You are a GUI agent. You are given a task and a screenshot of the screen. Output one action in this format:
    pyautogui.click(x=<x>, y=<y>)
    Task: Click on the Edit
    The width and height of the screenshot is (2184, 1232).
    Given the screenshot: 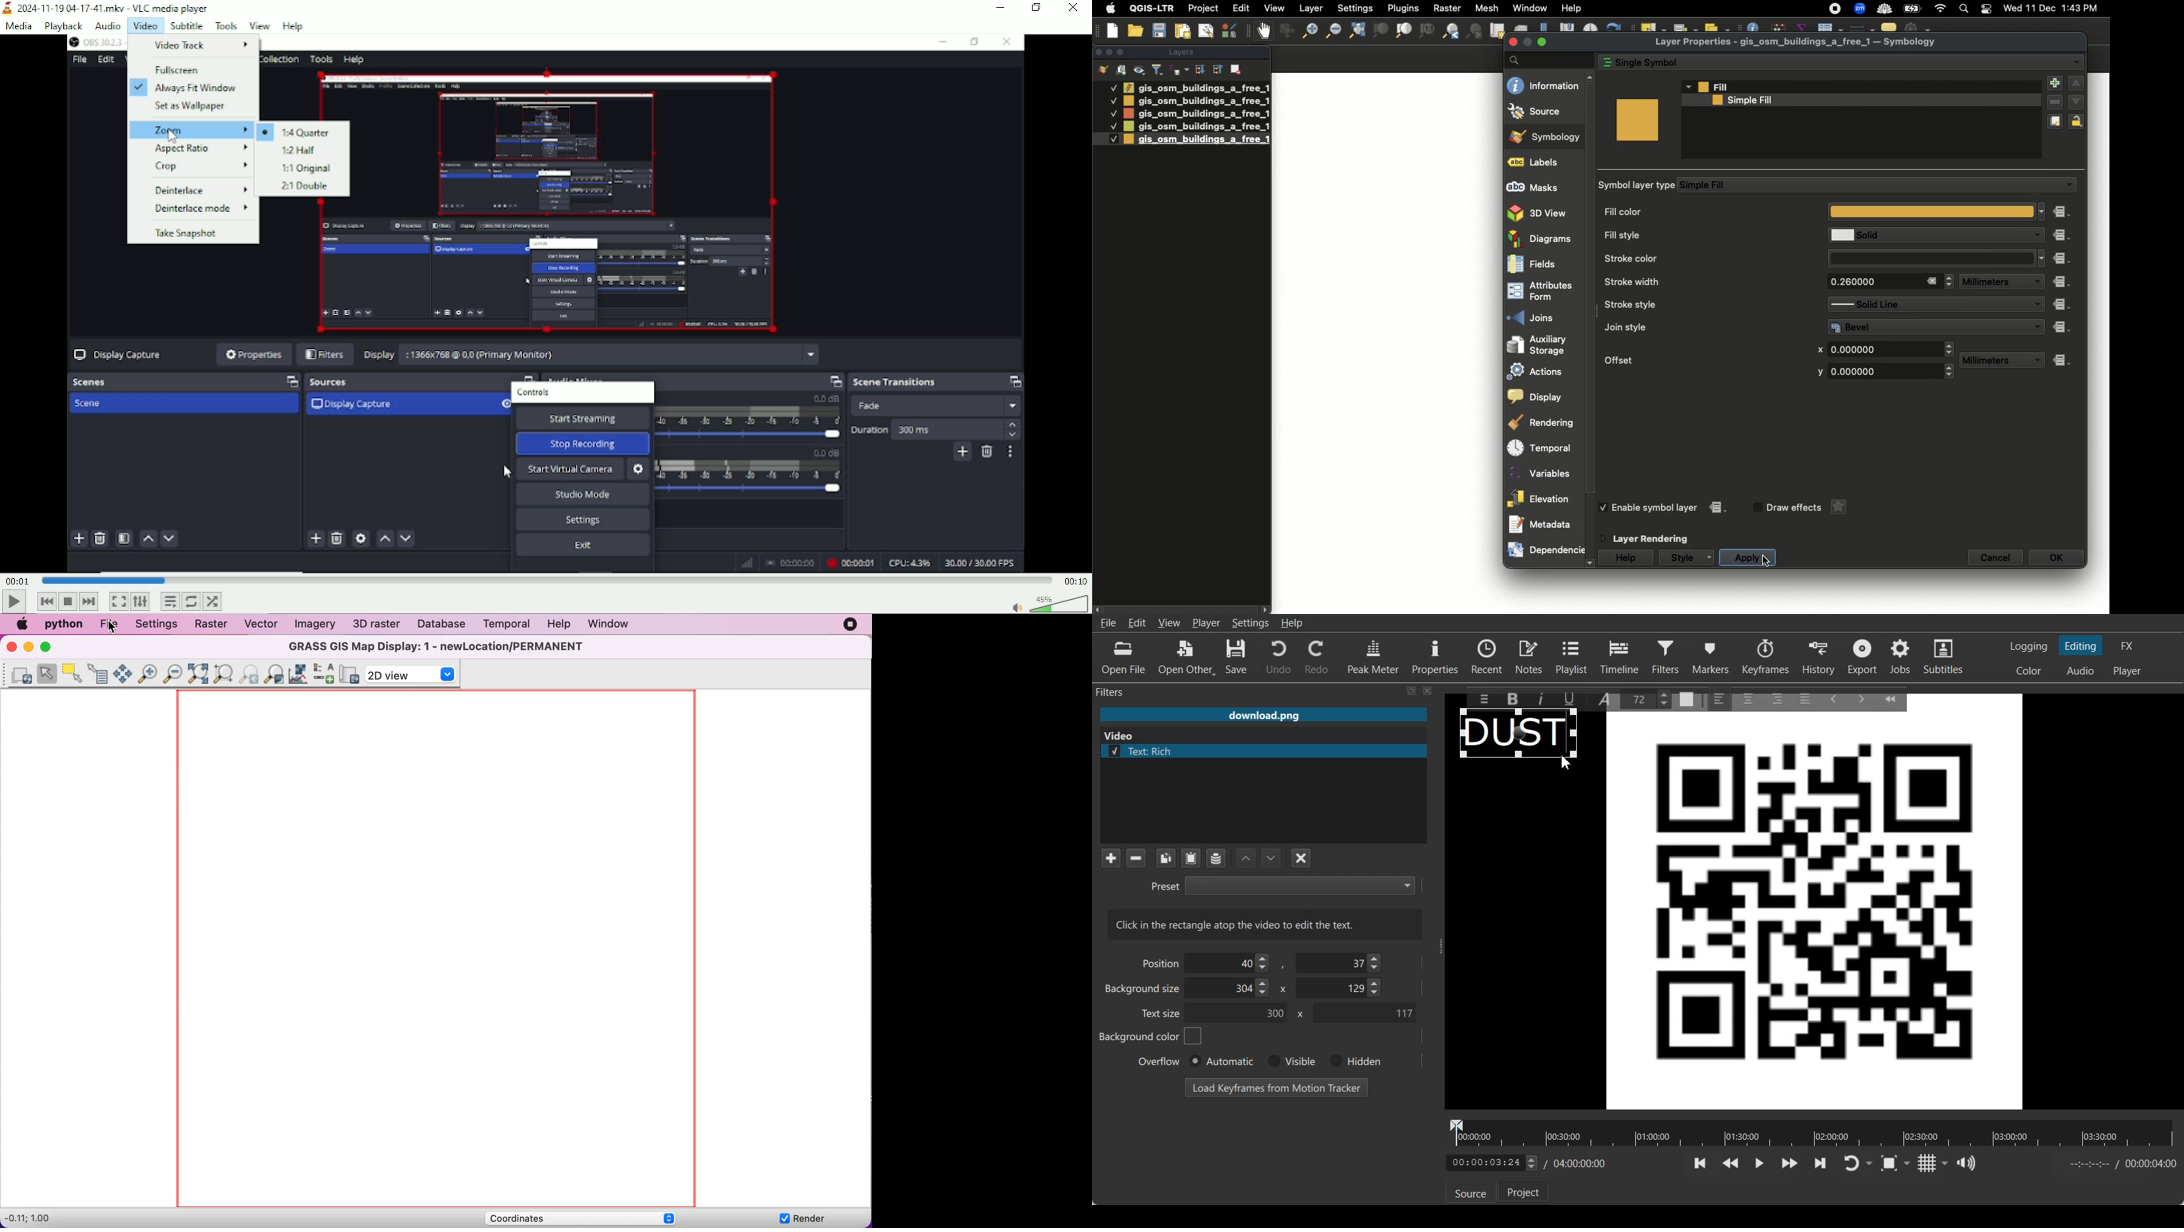 What is the action you would take?
    pyautogui.click(x=1137, y=622)
    